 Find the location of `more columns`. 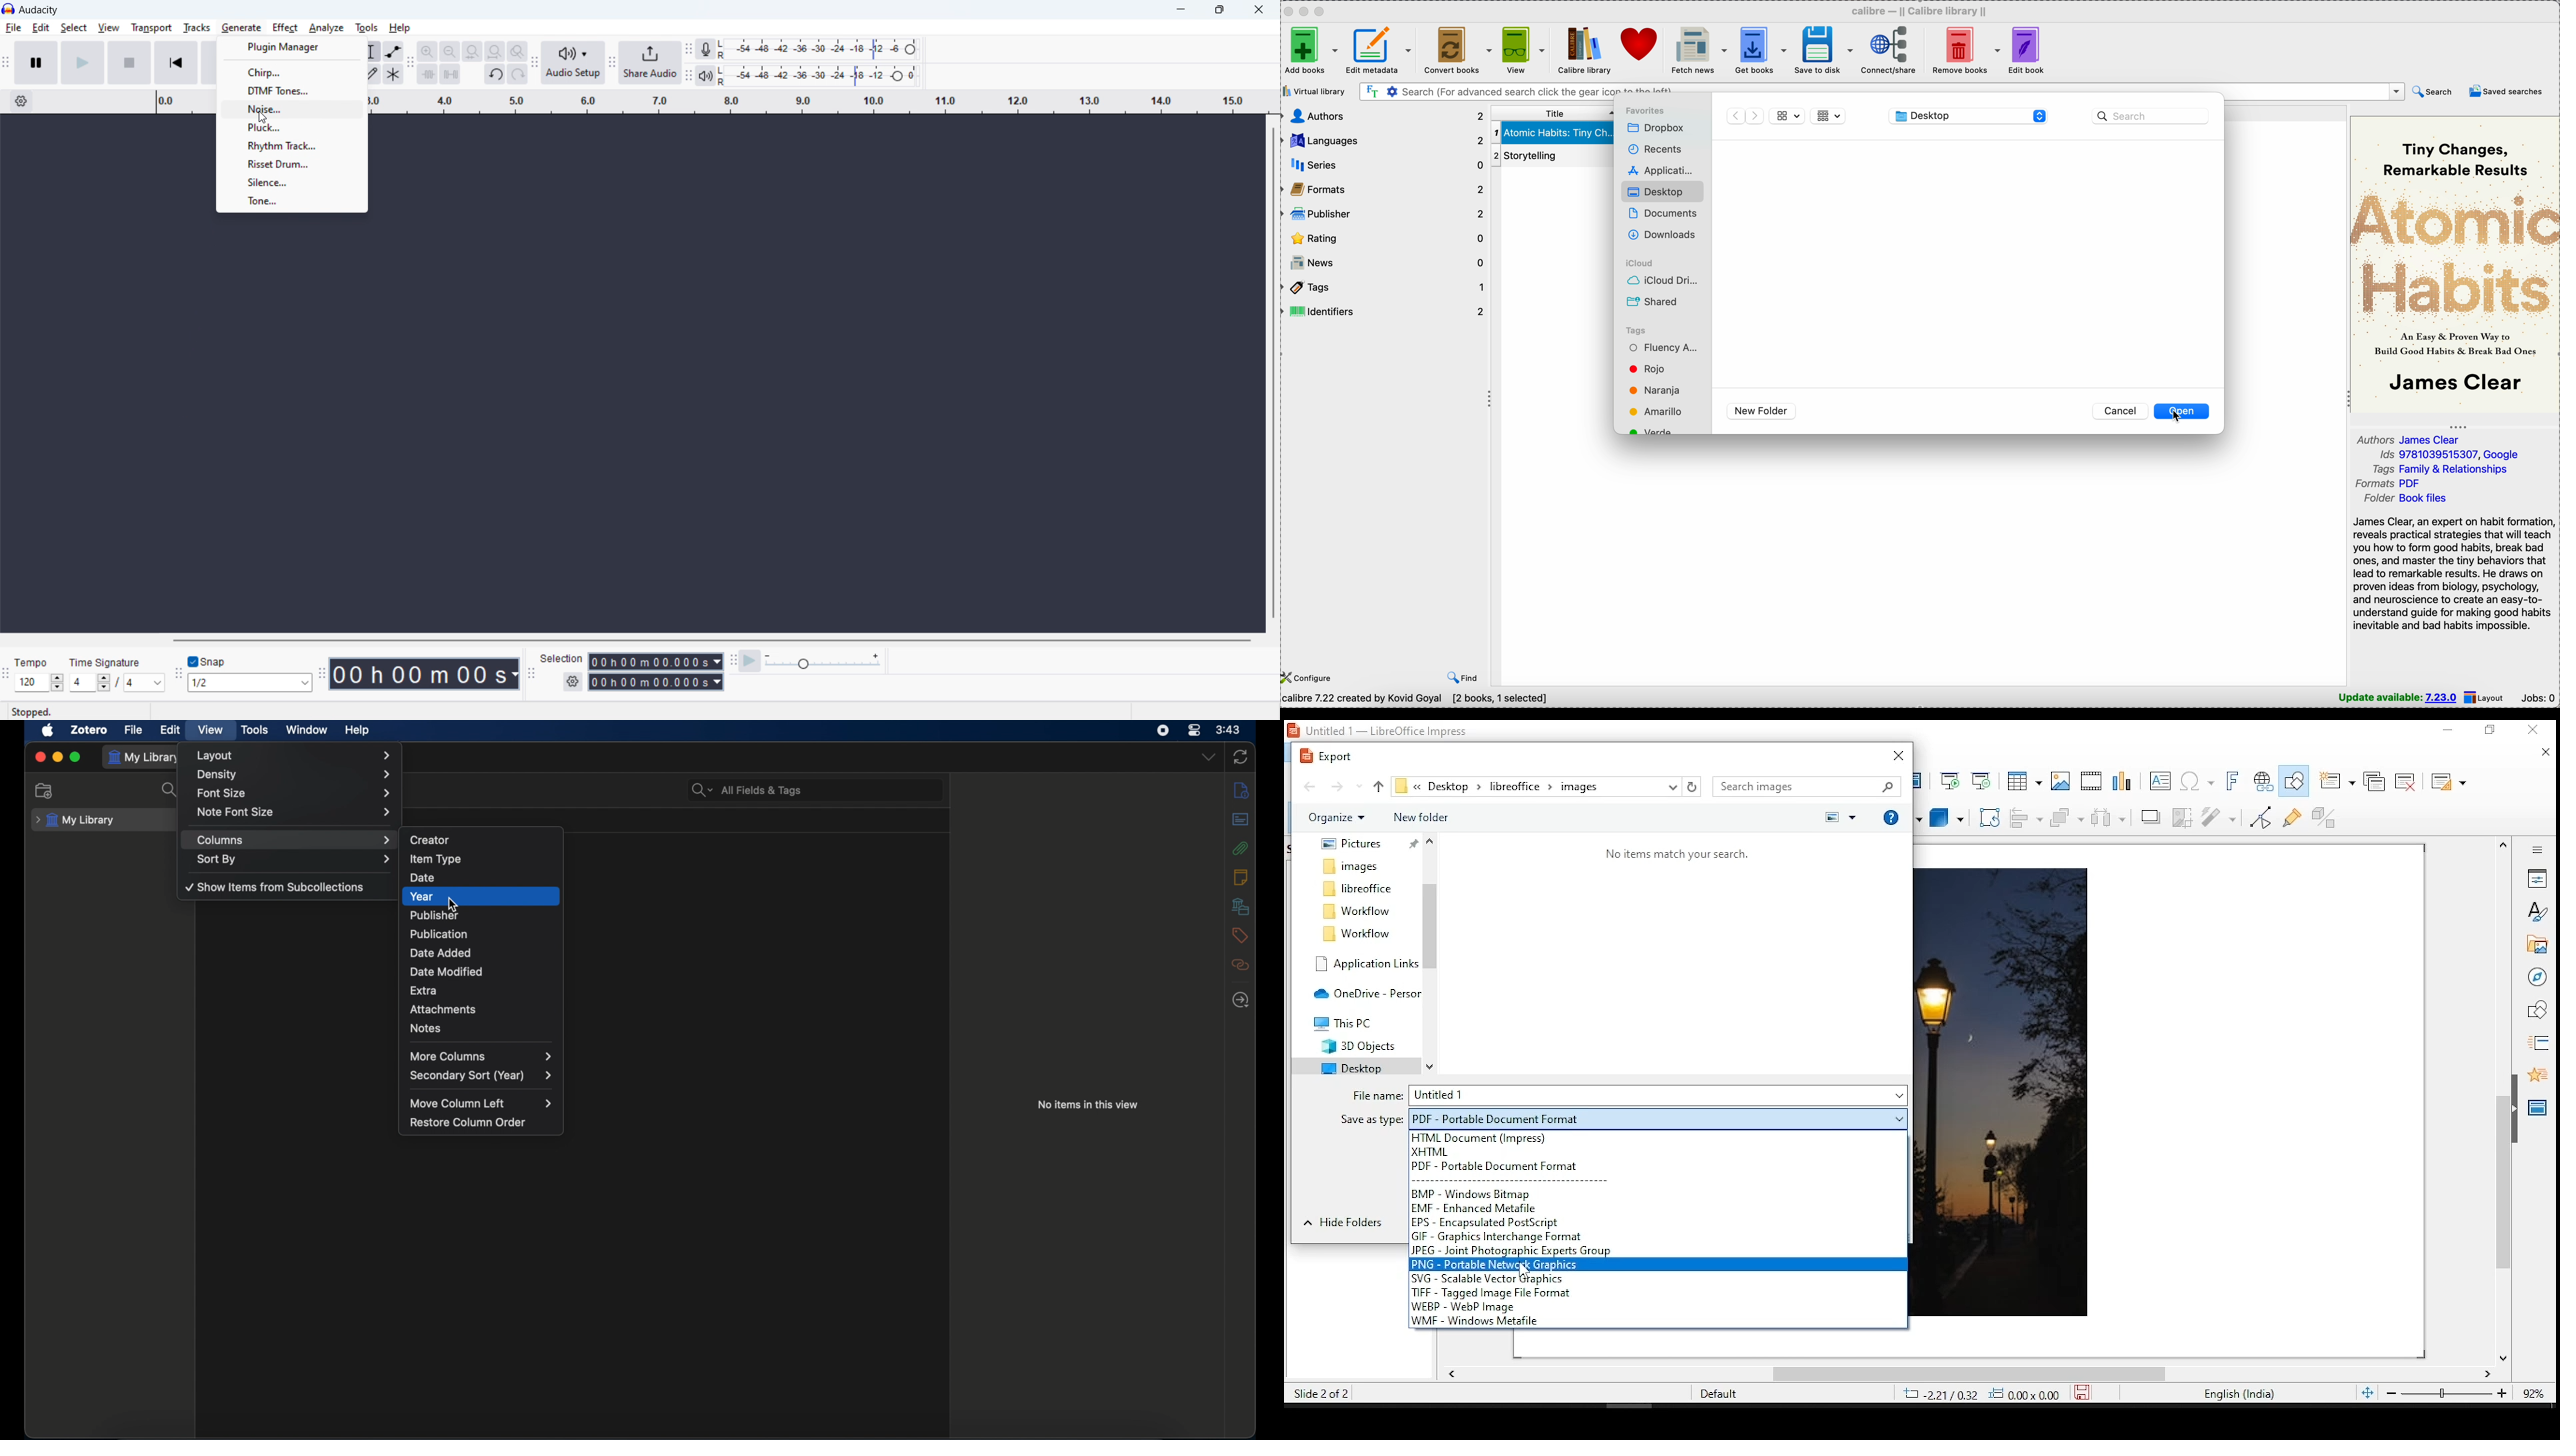

more columns is located at coordinates (481, 1056).